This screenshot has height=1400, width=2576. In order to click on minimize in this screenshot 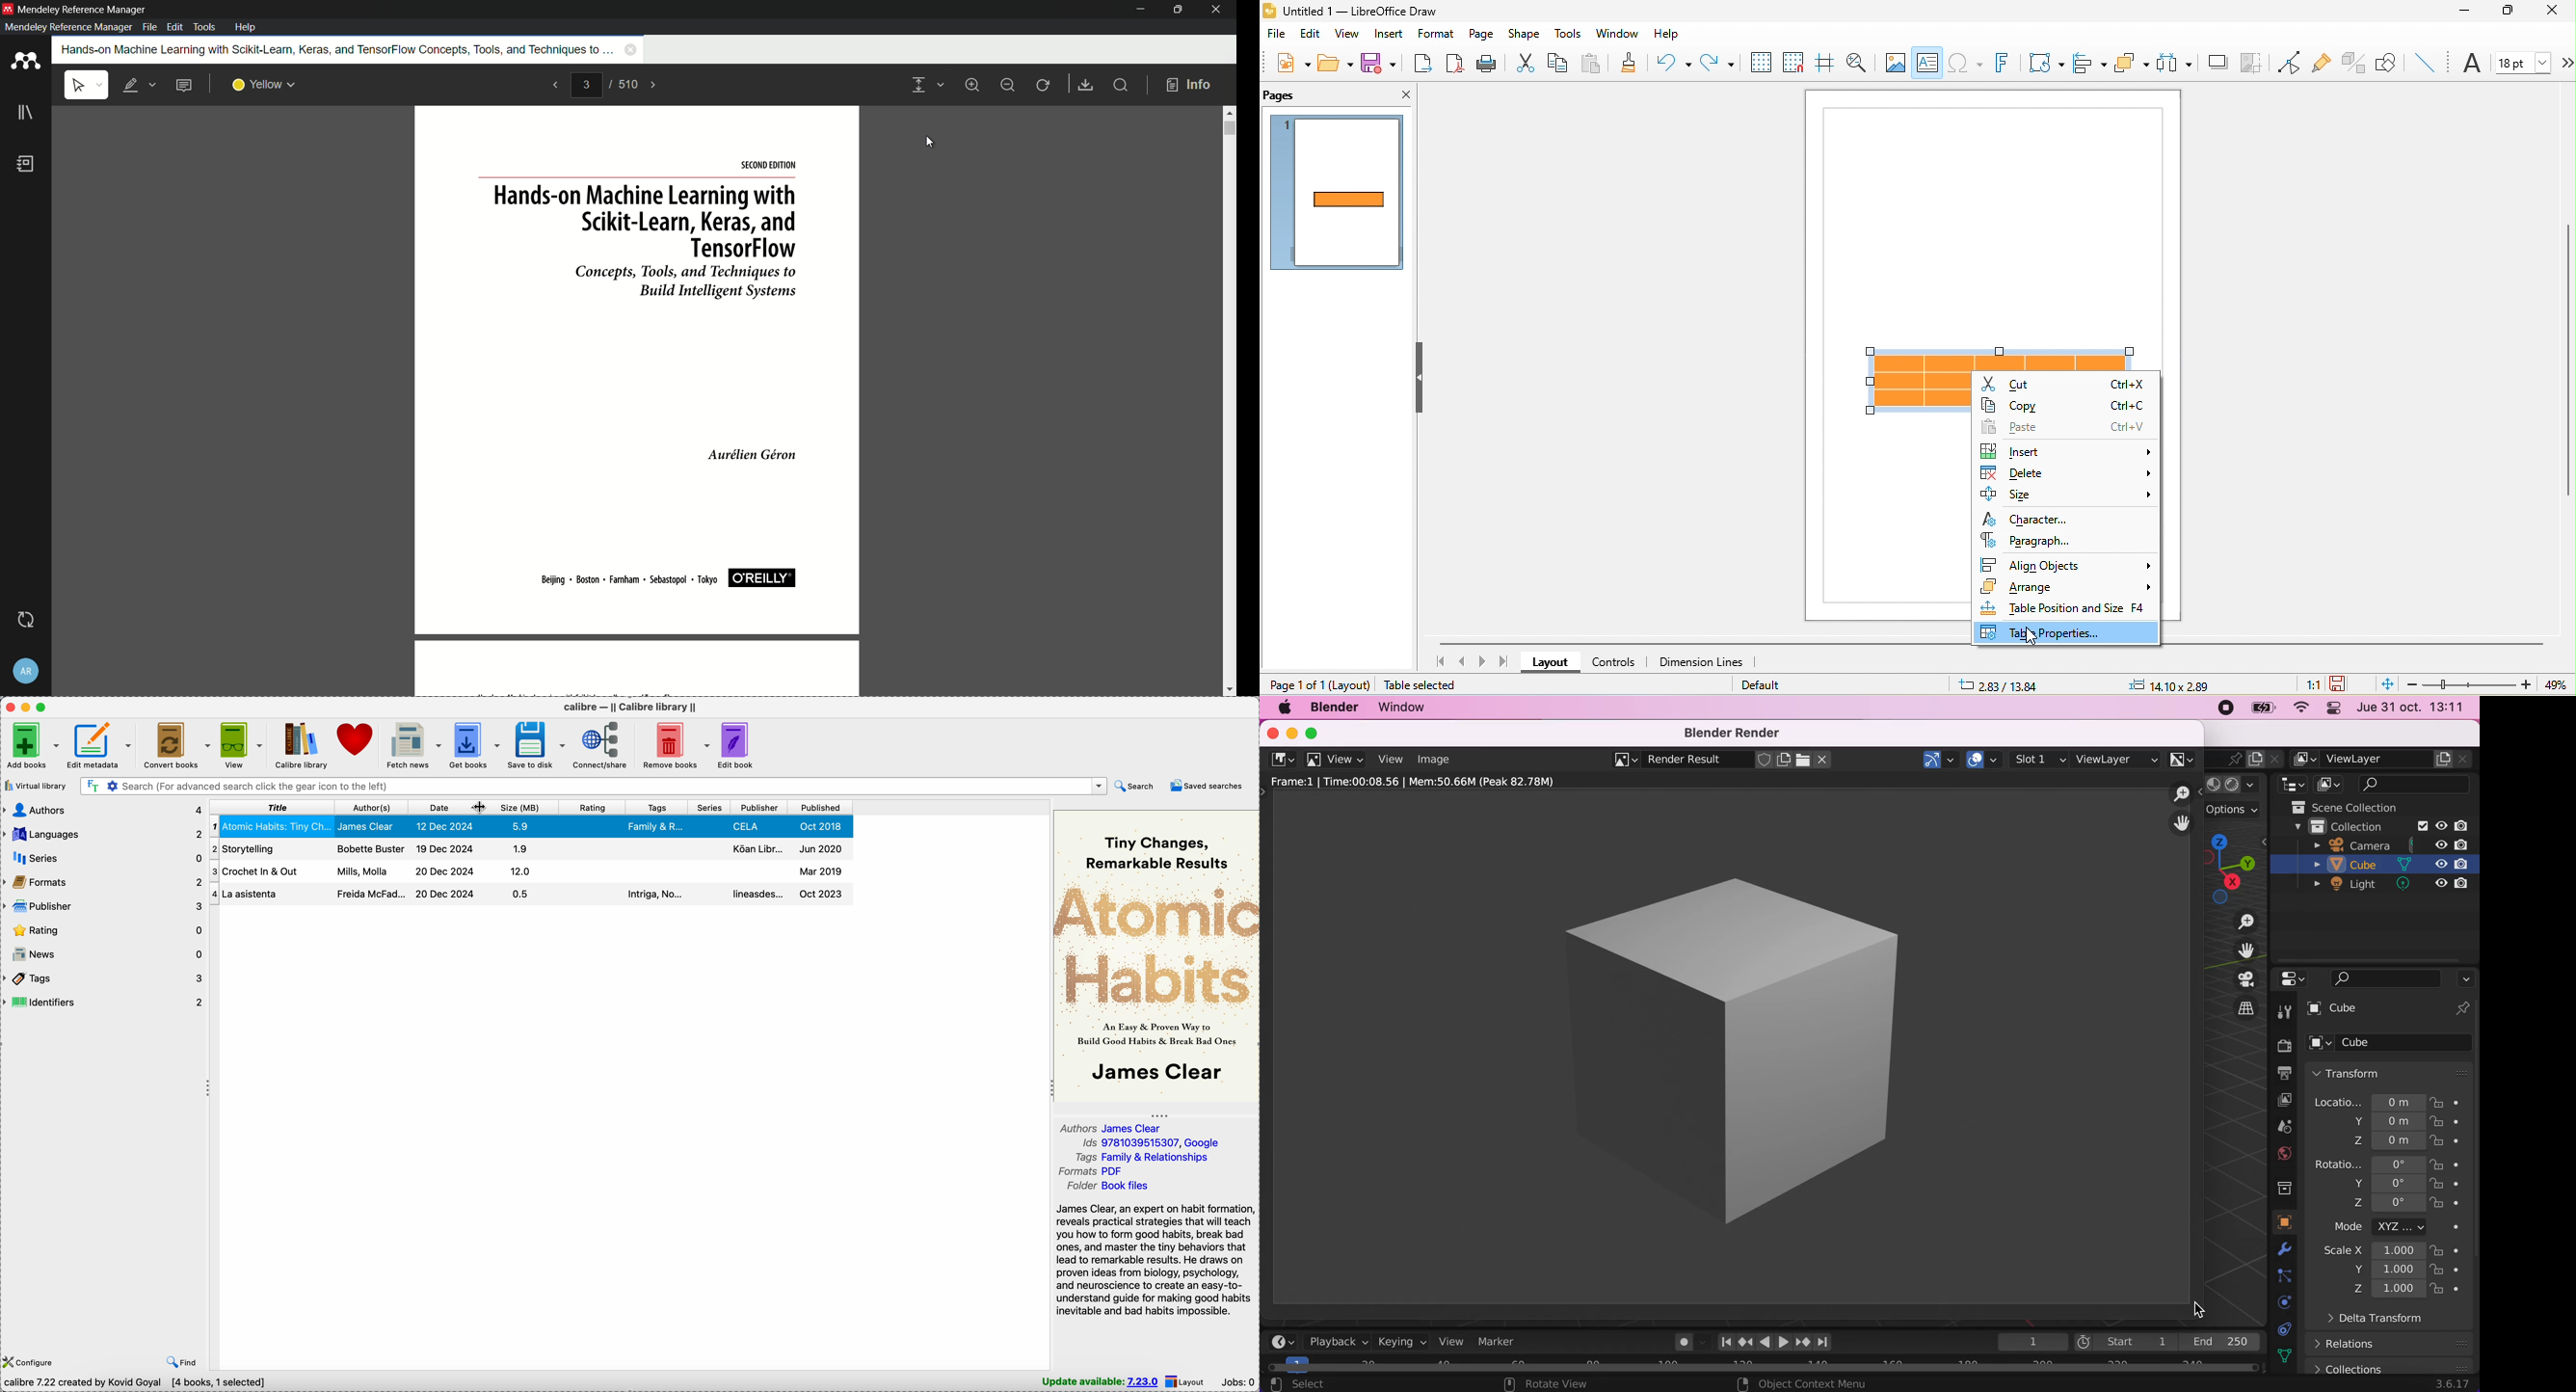, I will do `click(1289, 732)`.